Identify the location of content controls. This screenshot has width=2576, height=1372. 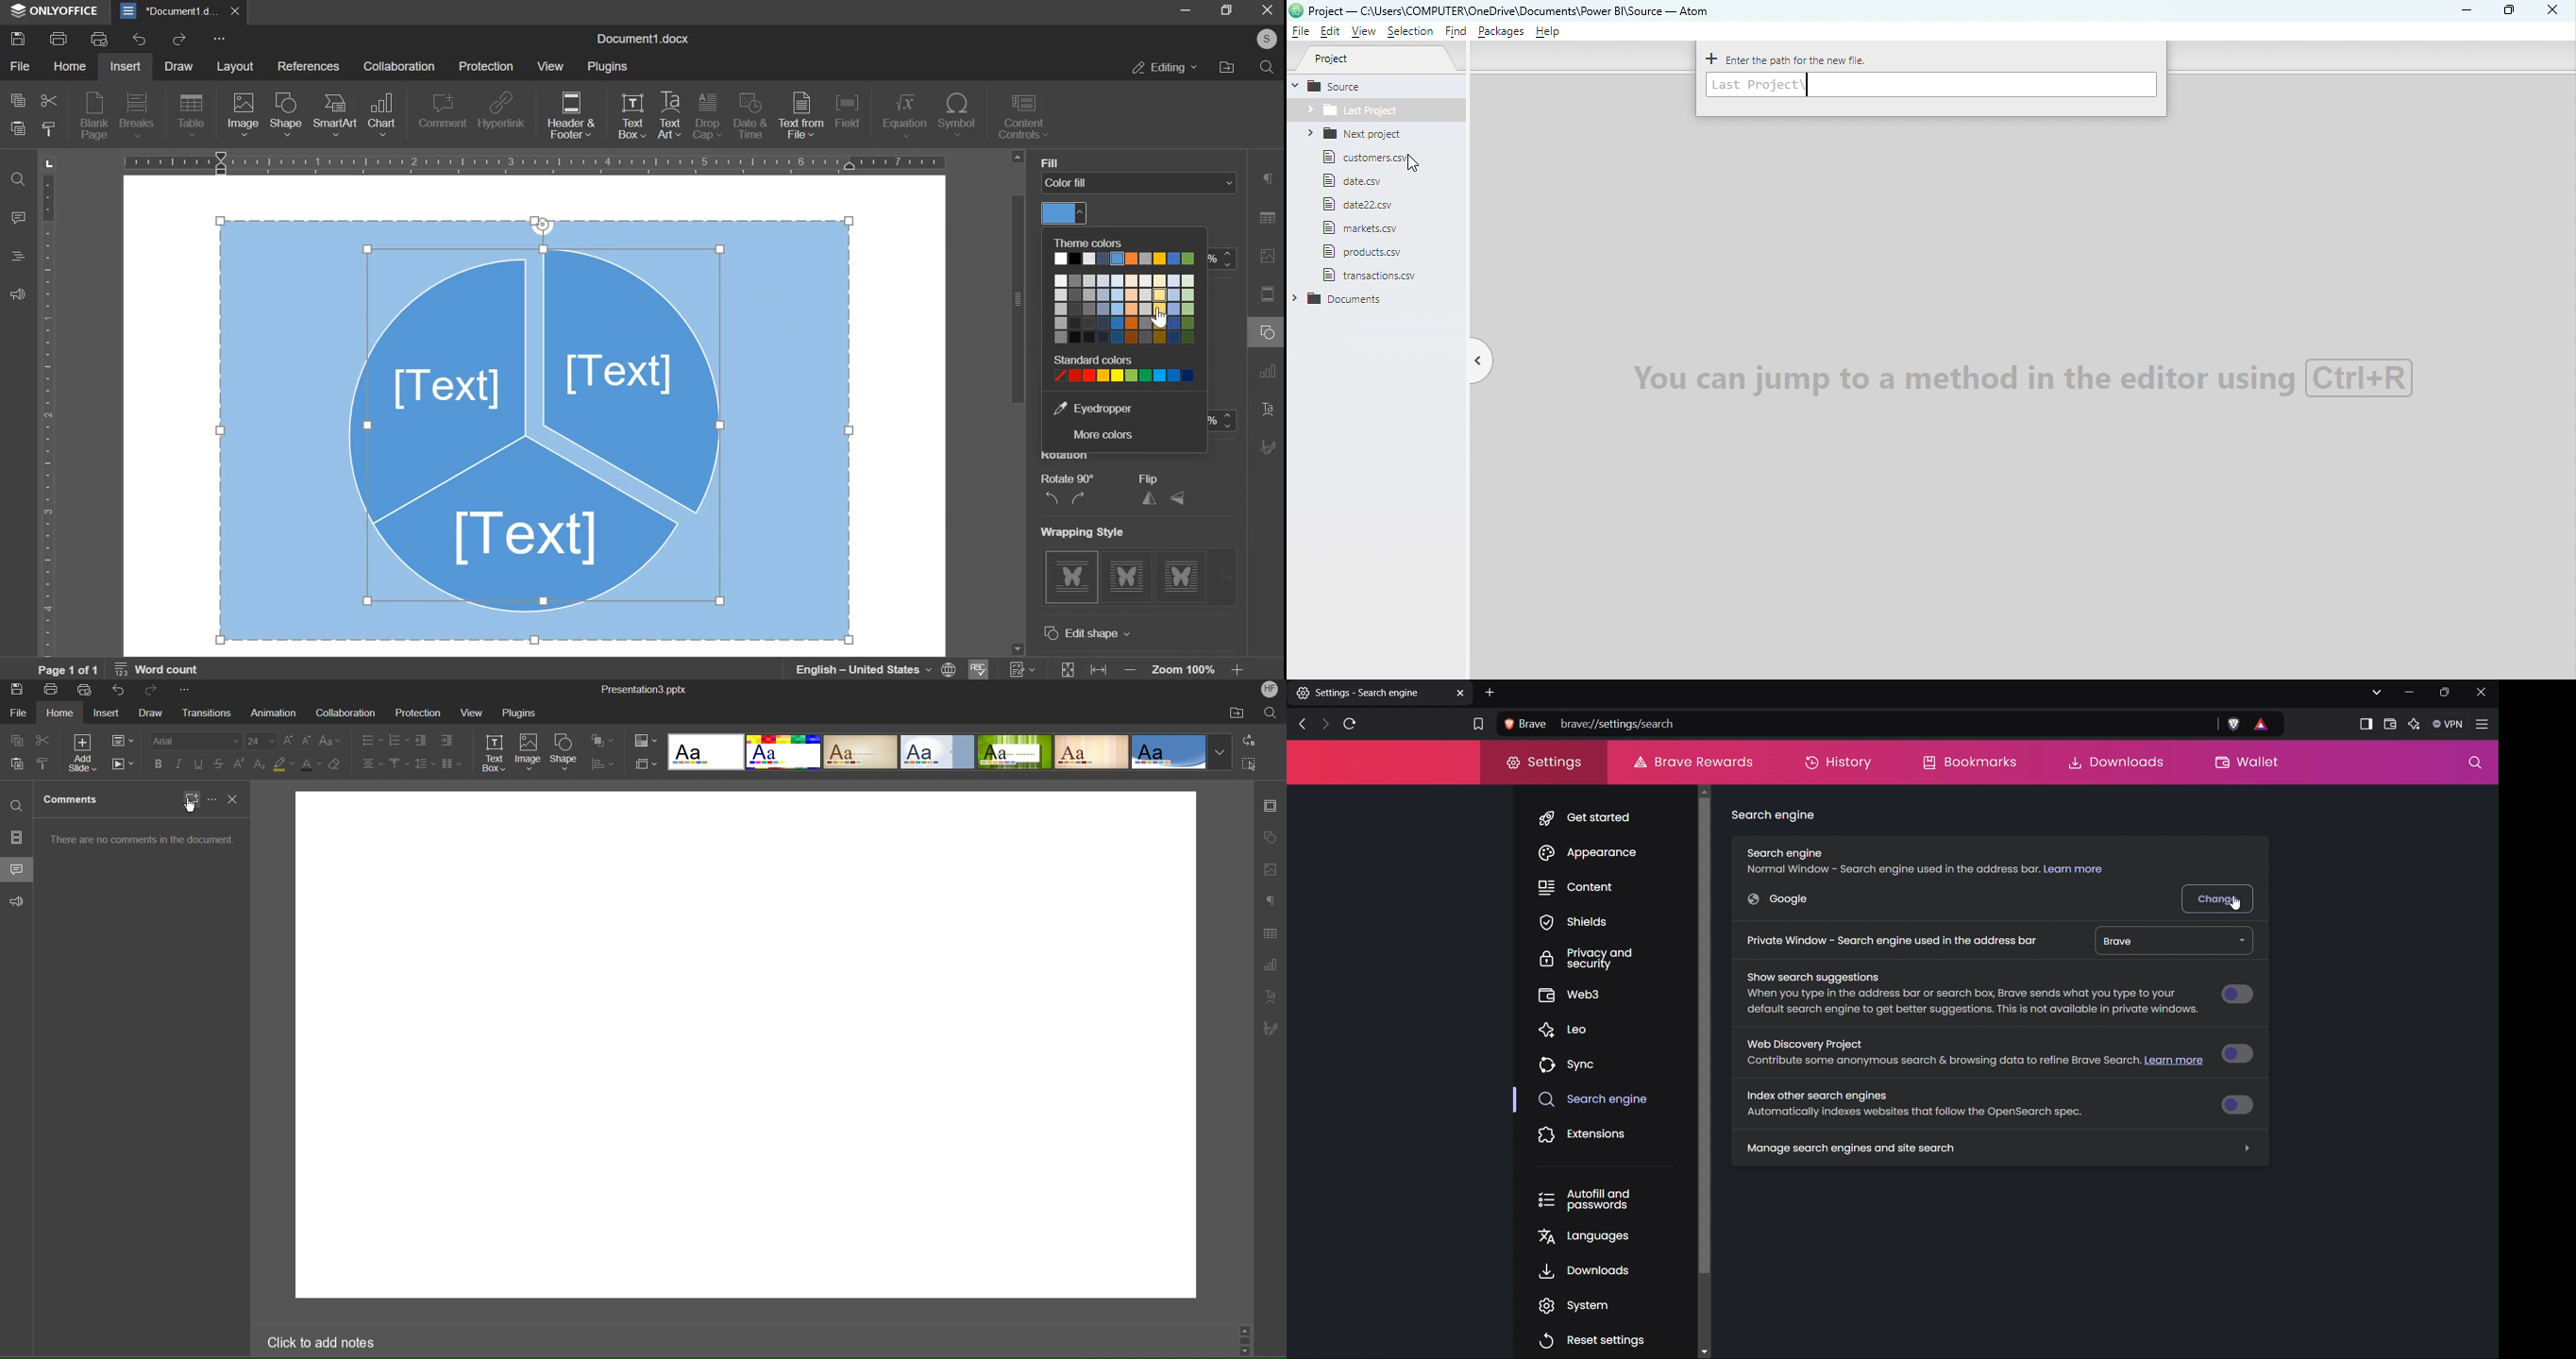
(1028, 118).